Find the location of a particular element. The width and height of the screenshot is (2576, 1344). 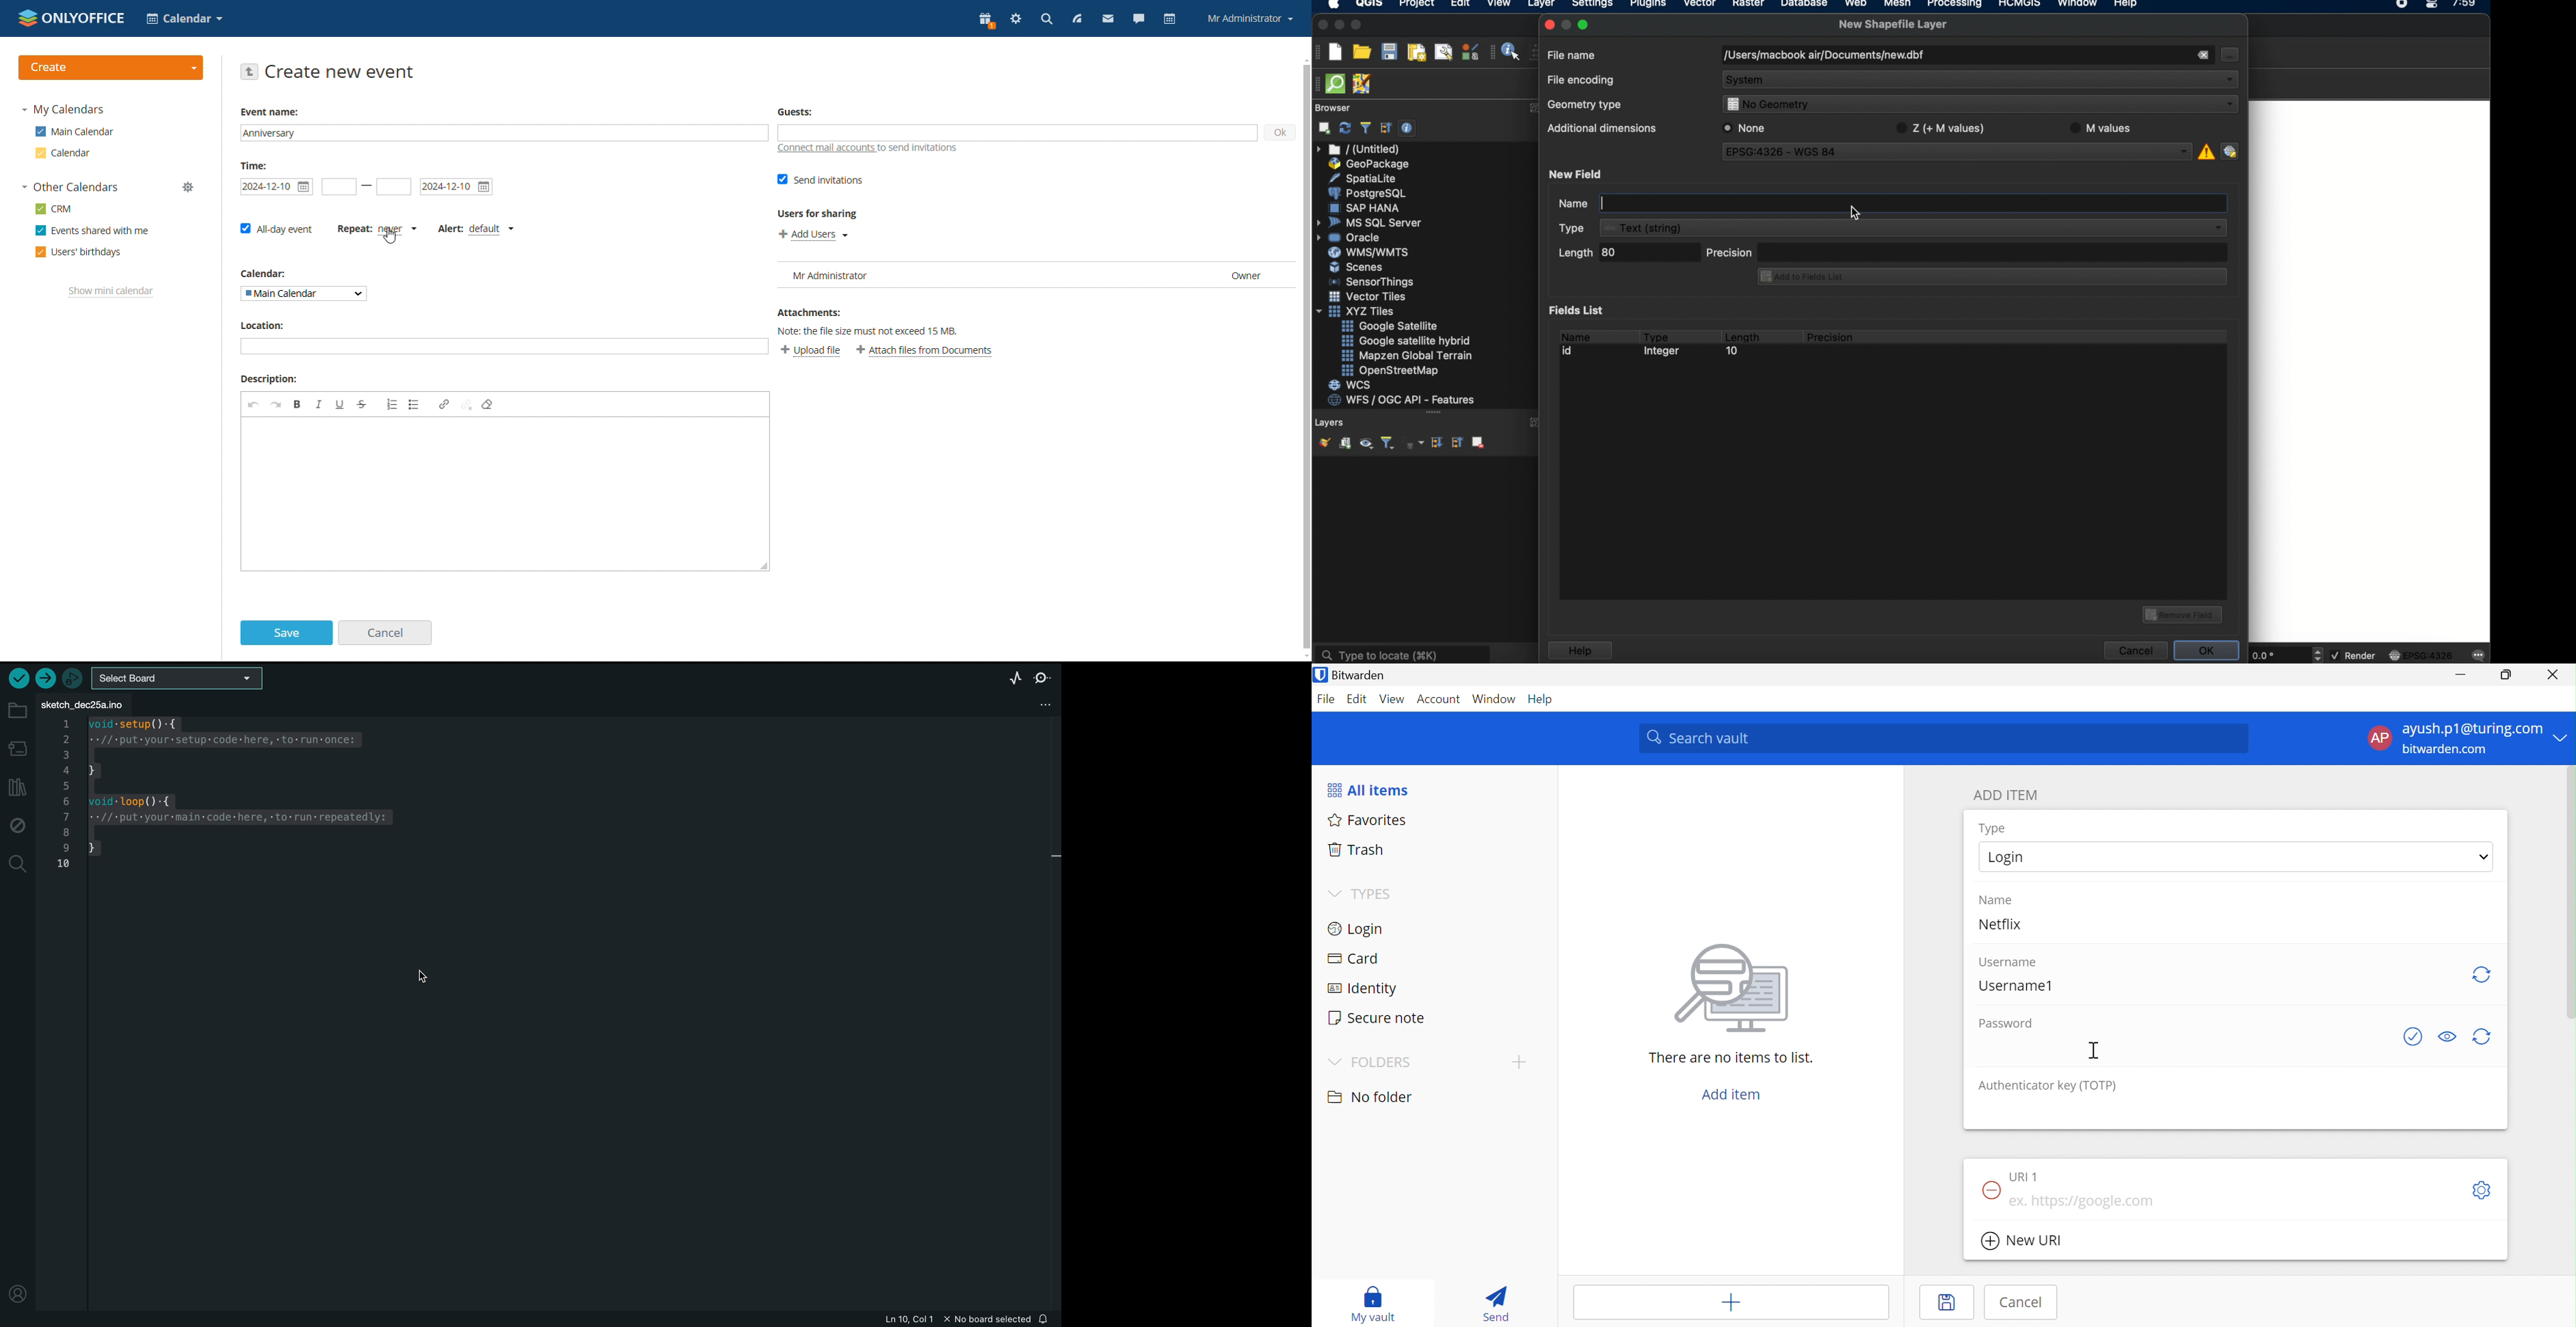

AP is located at coordinates (2380, 738).